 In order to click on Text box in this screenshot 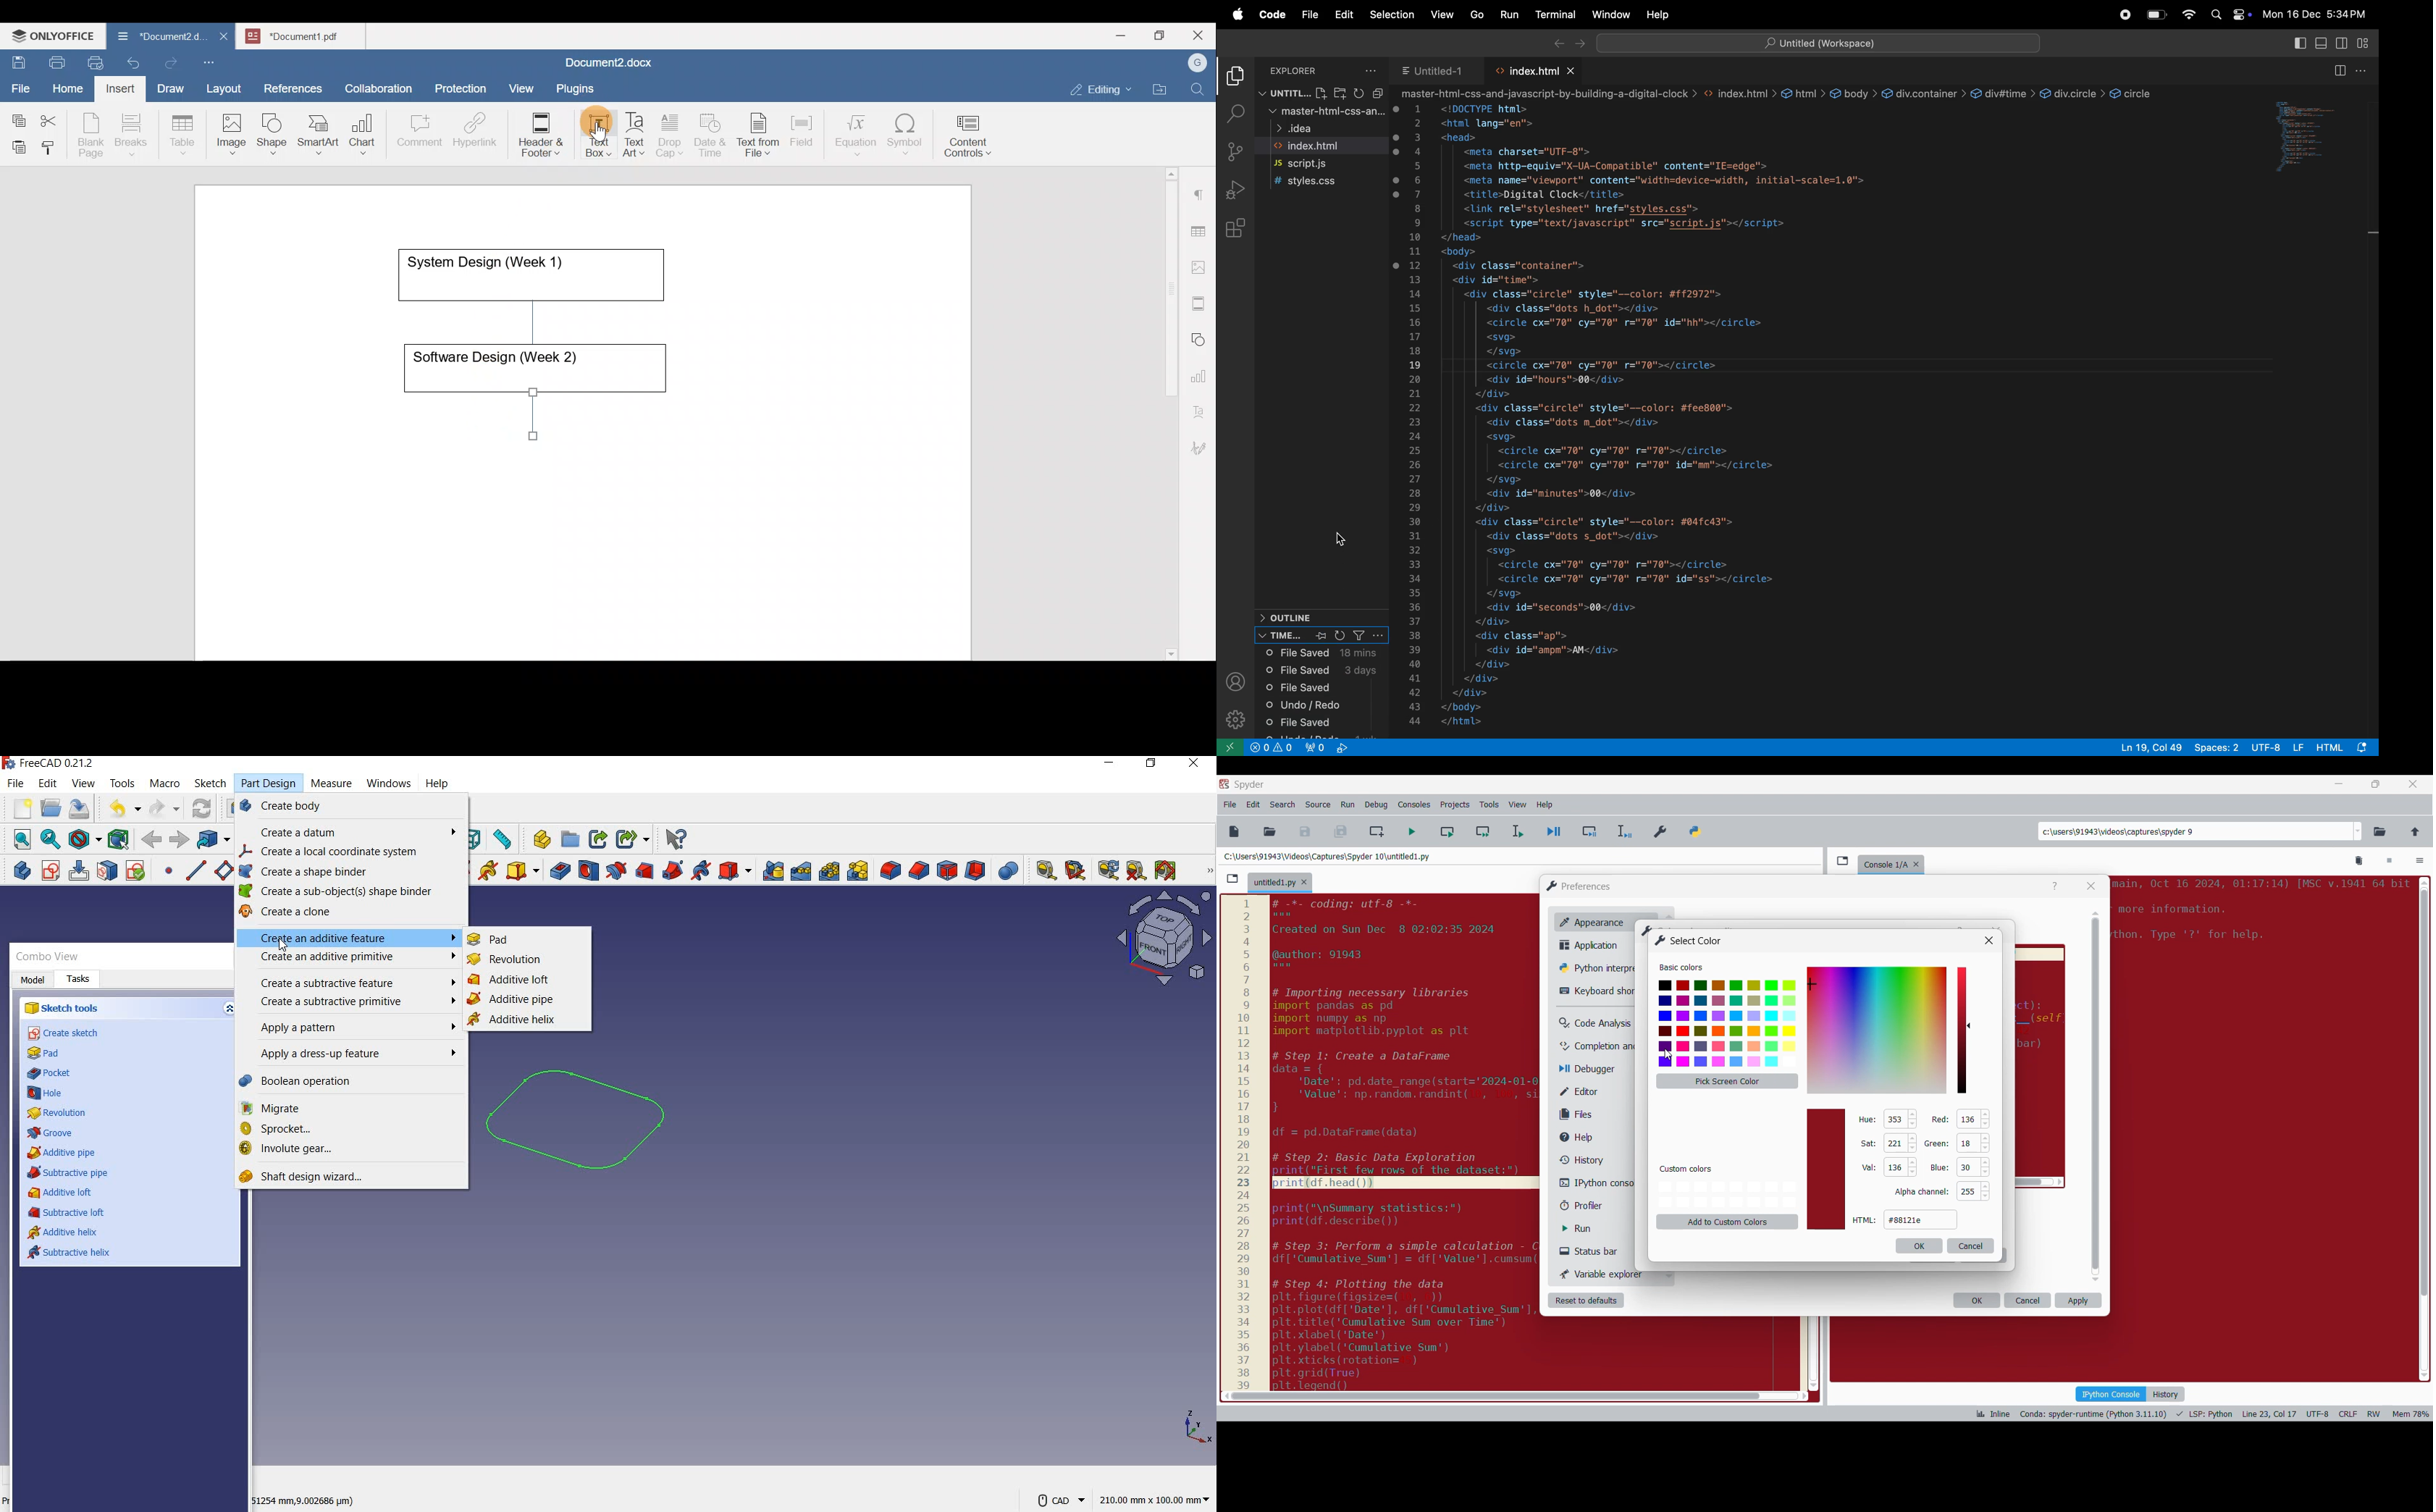, I will do `click(590, 136)`.